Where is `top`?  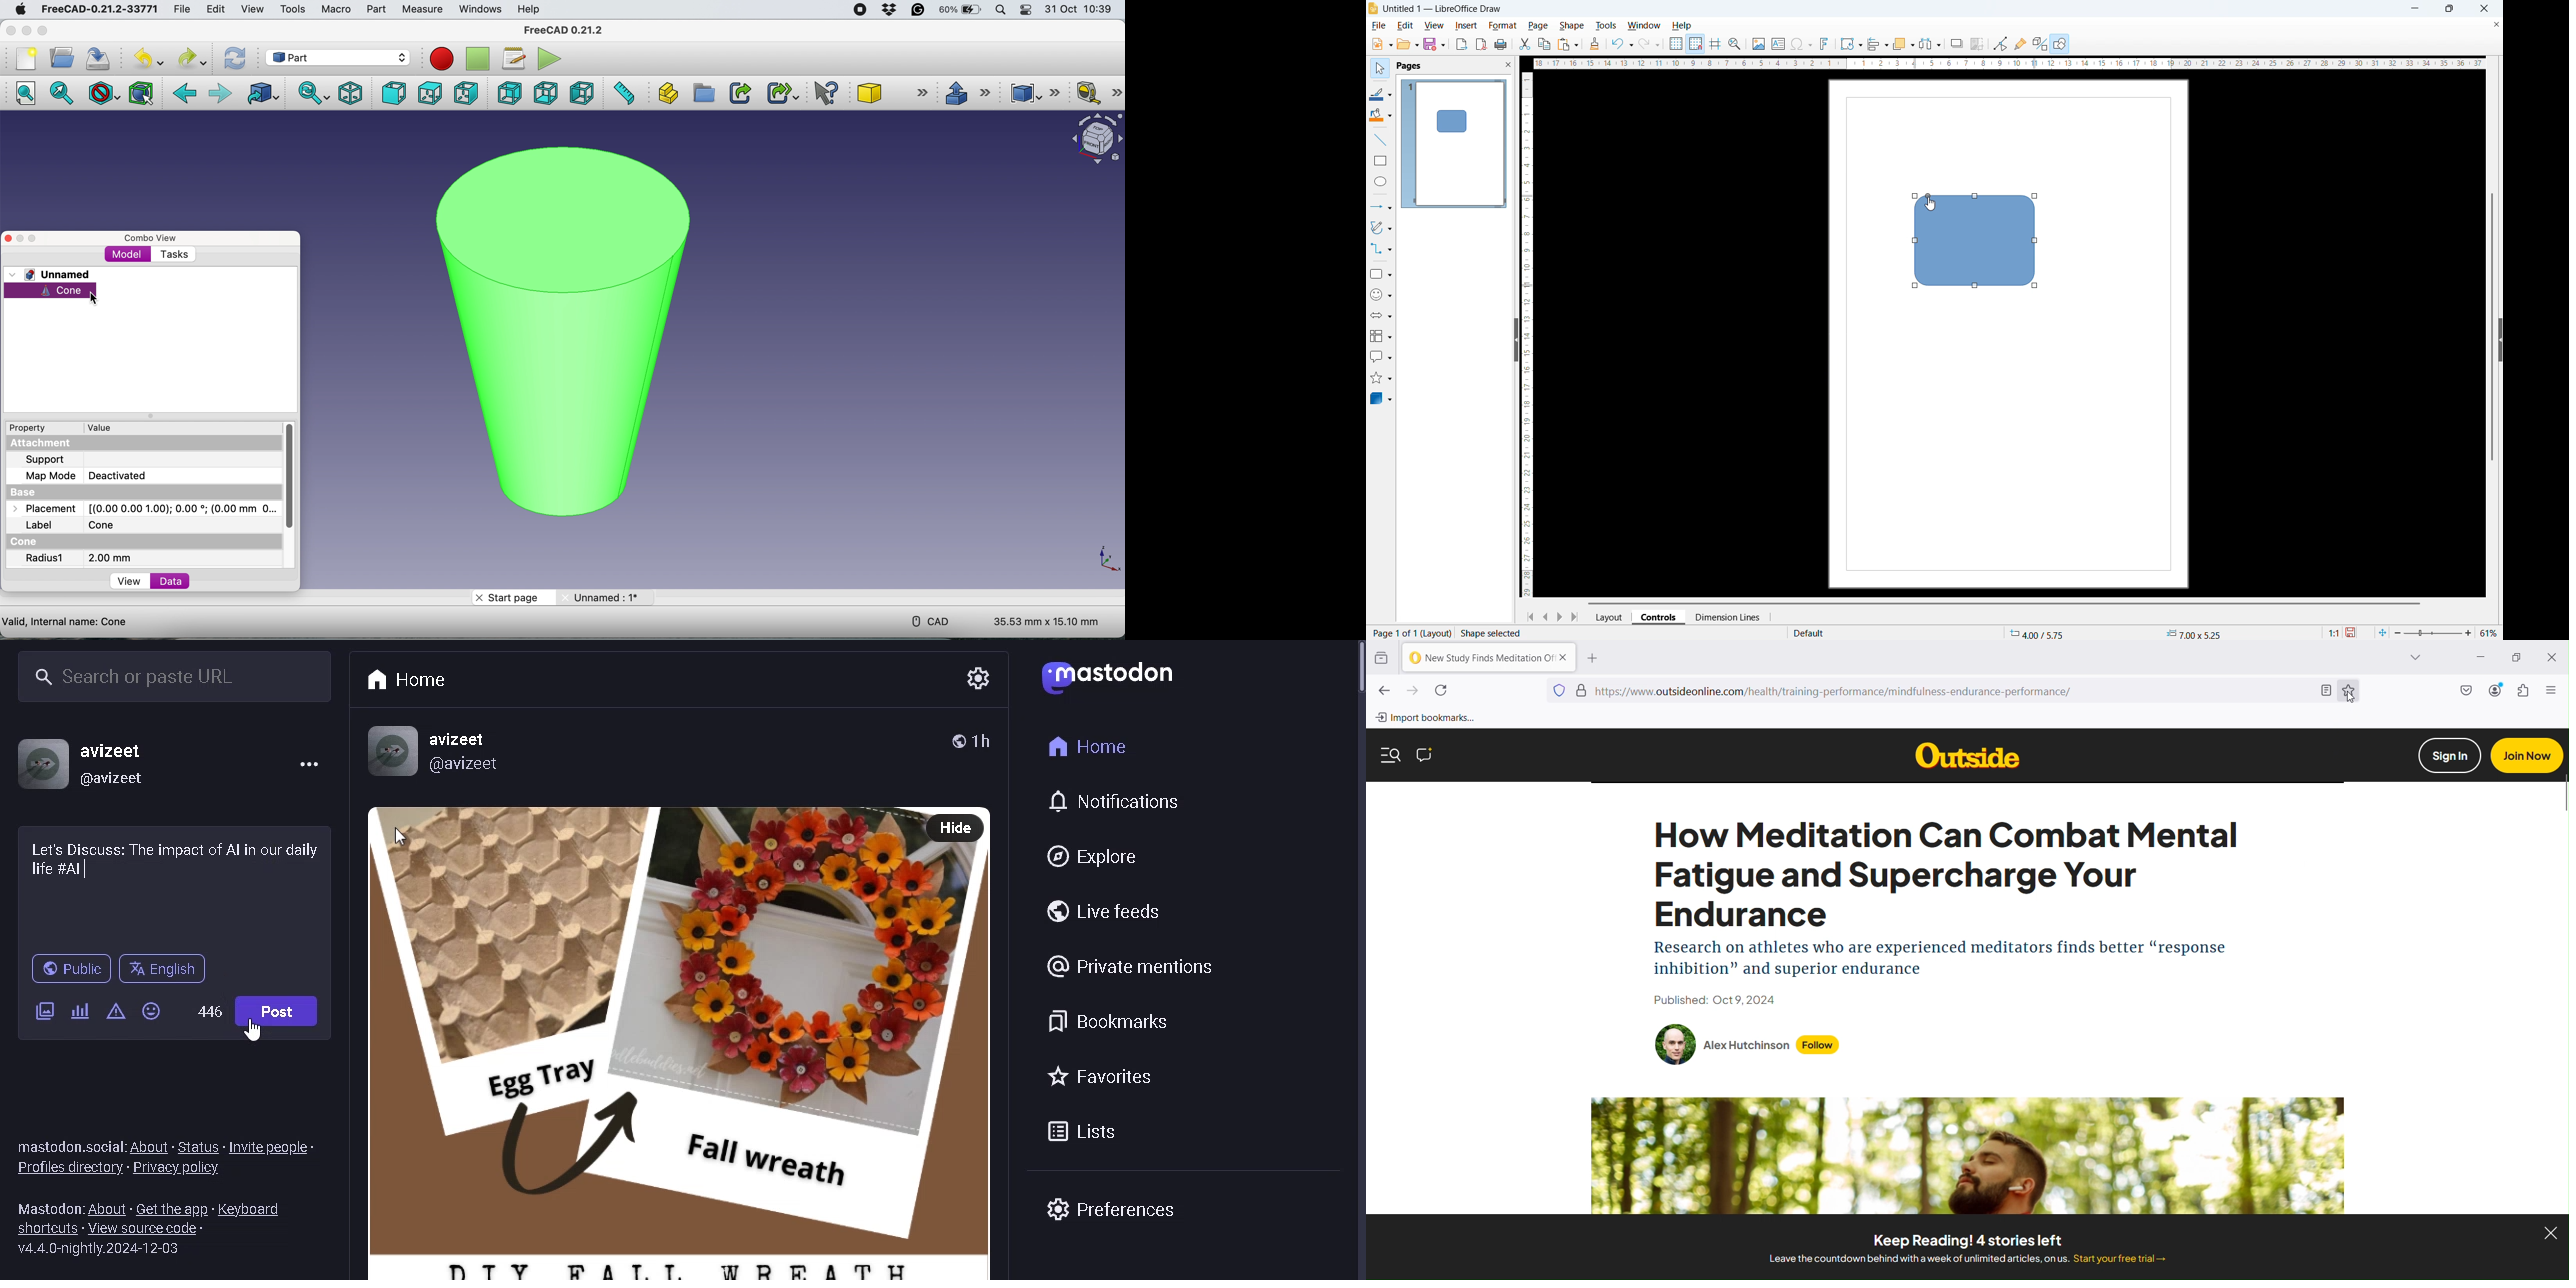 top is located at coordinates (429, 93).